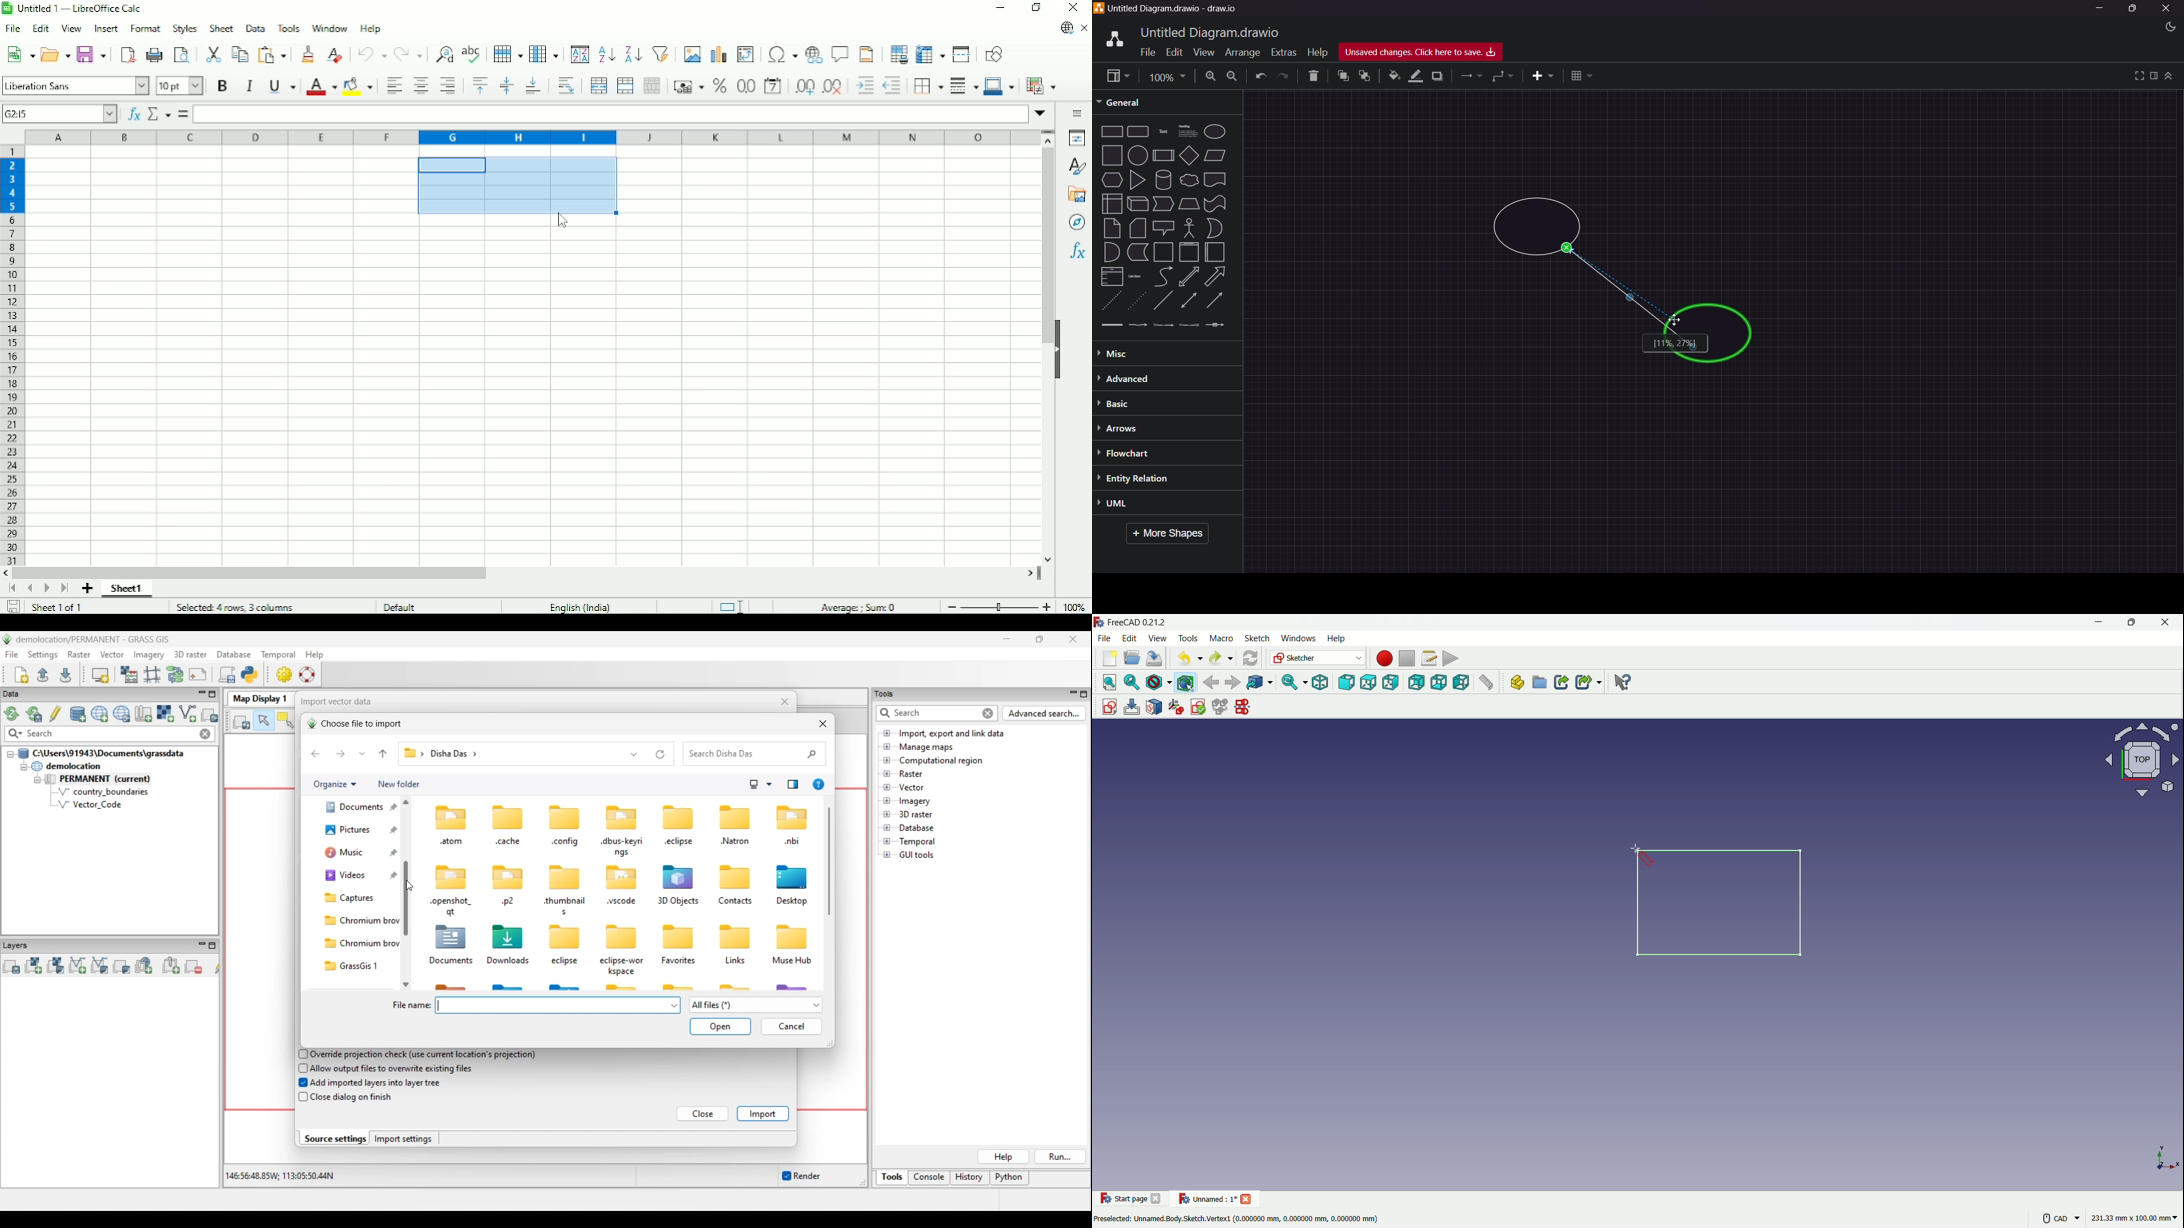 Image resolution: width=2184 pixels, height=1232 pixels. Describe the element at coordinates (1148, 478) in the screenshot. I see `Entity Relation` at that location.